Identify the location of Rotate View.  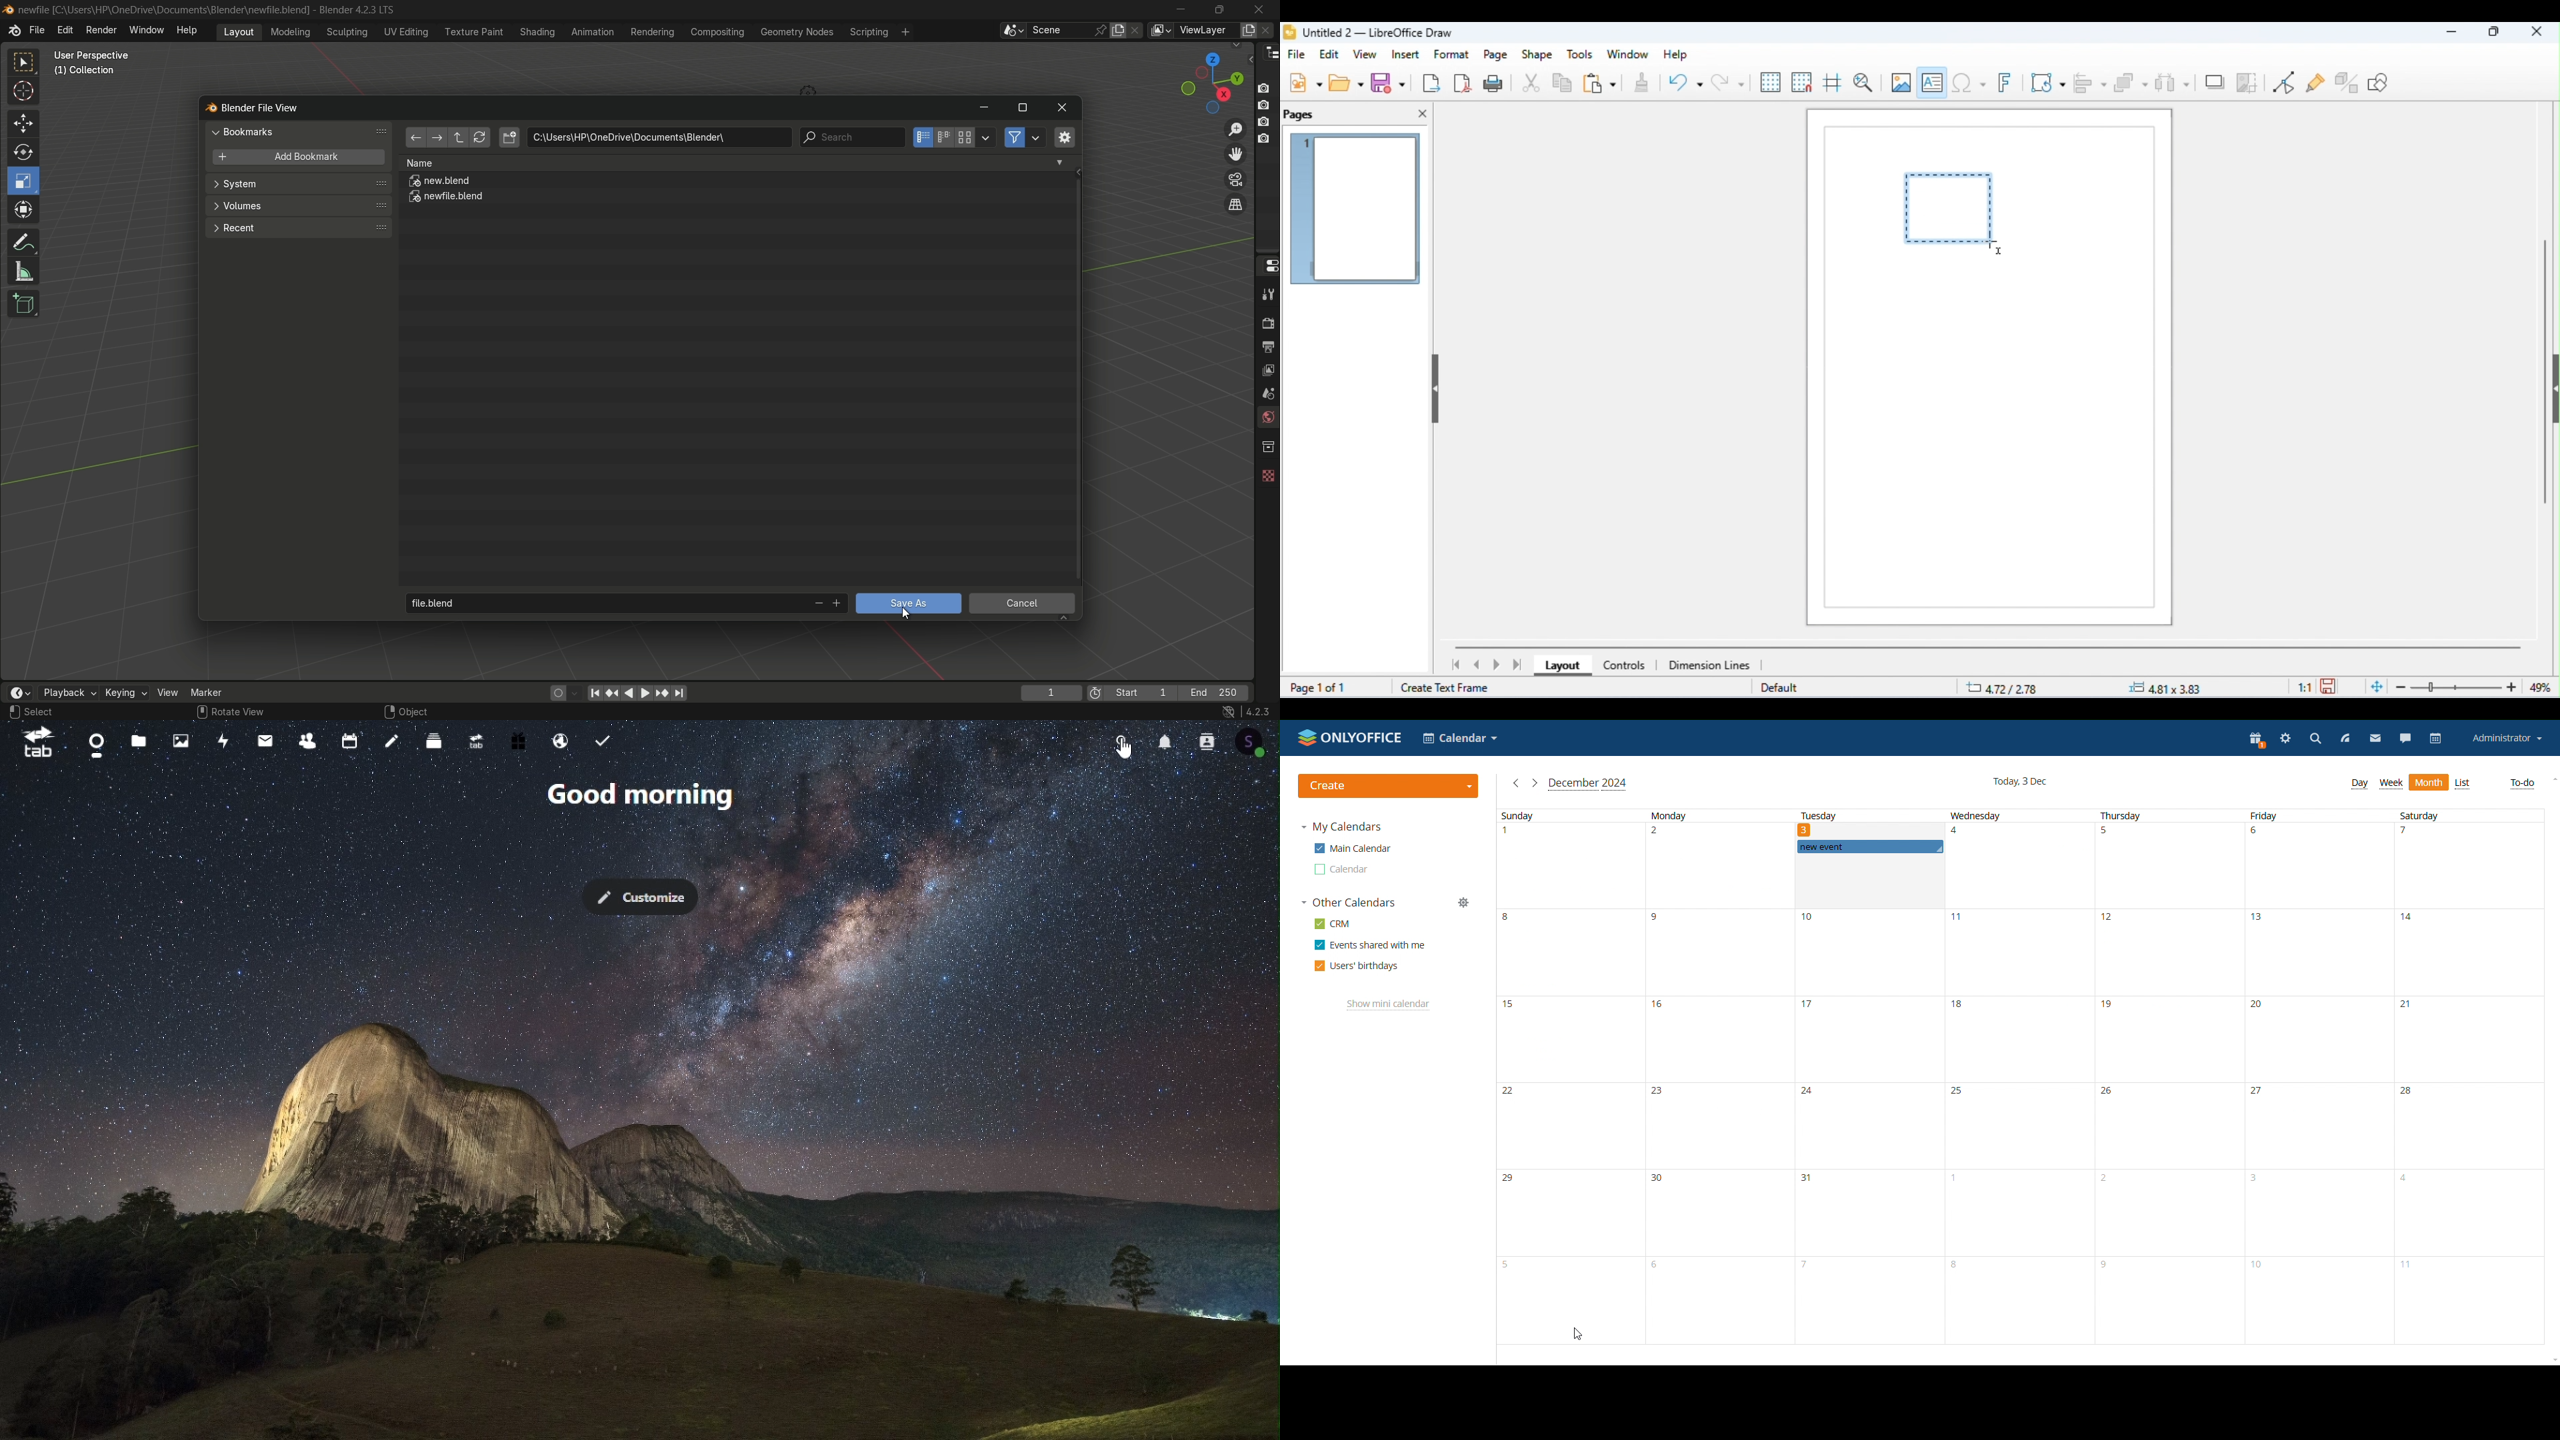
(231, 712).